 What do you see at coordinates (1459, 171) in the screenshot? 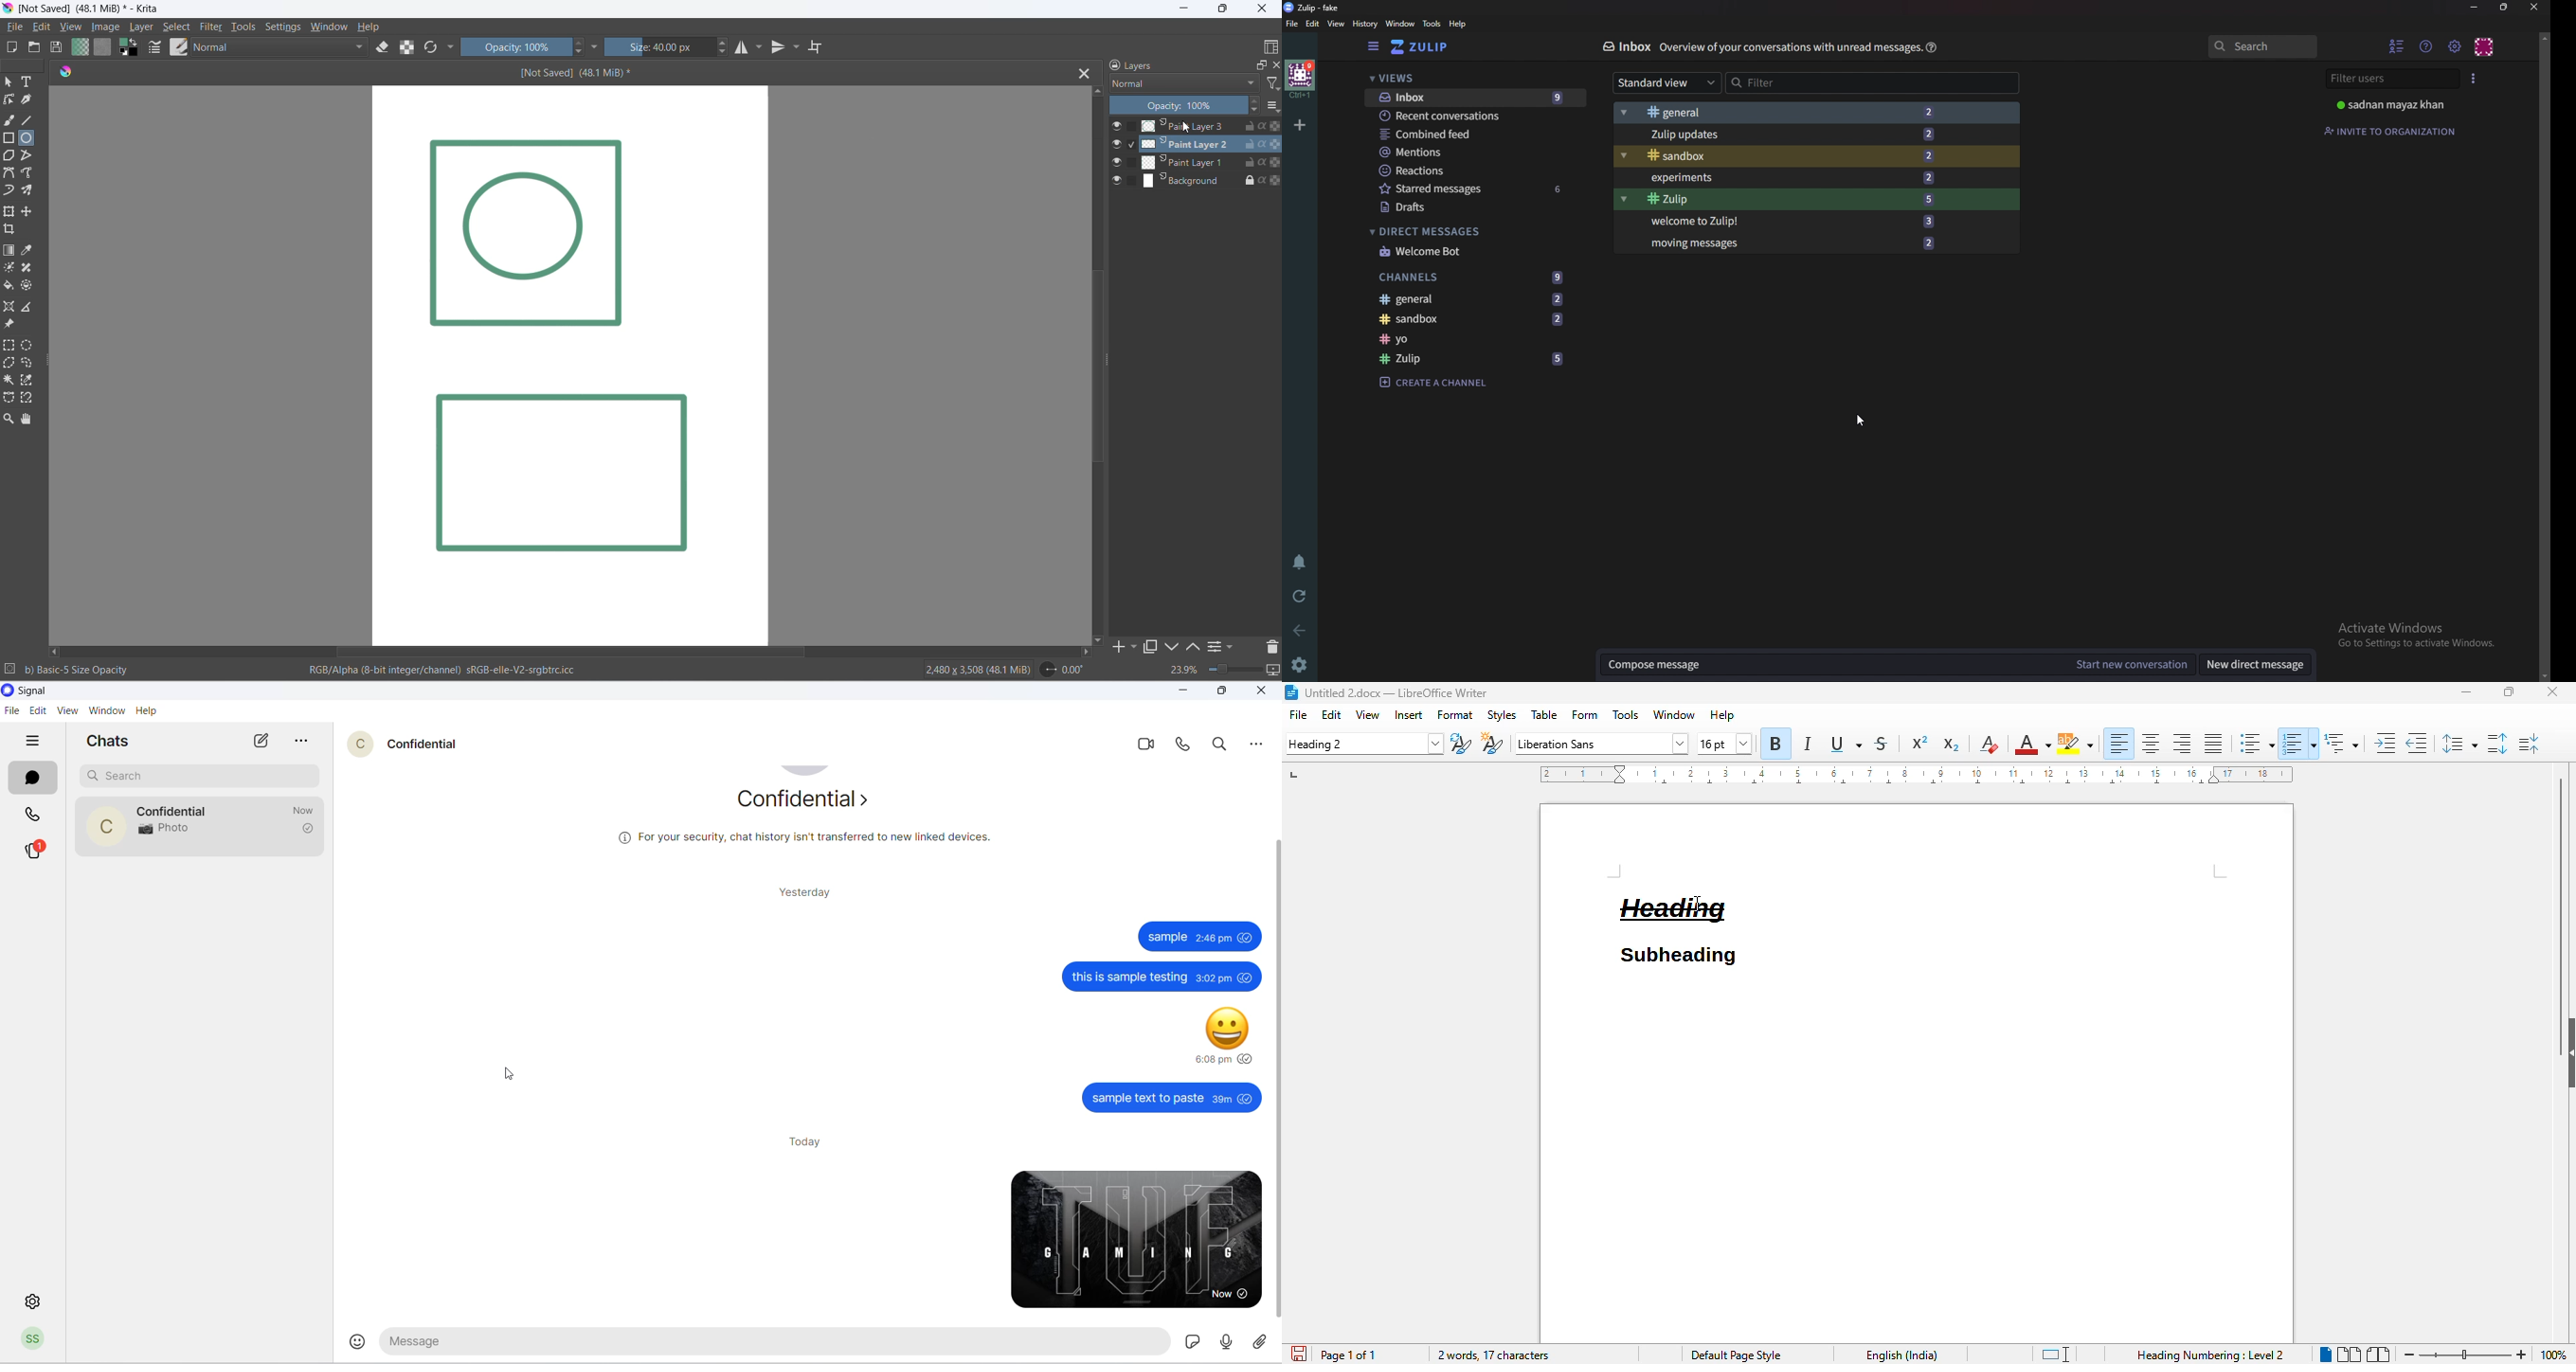
I see `Reactions` at bounding box center [1459, 171].